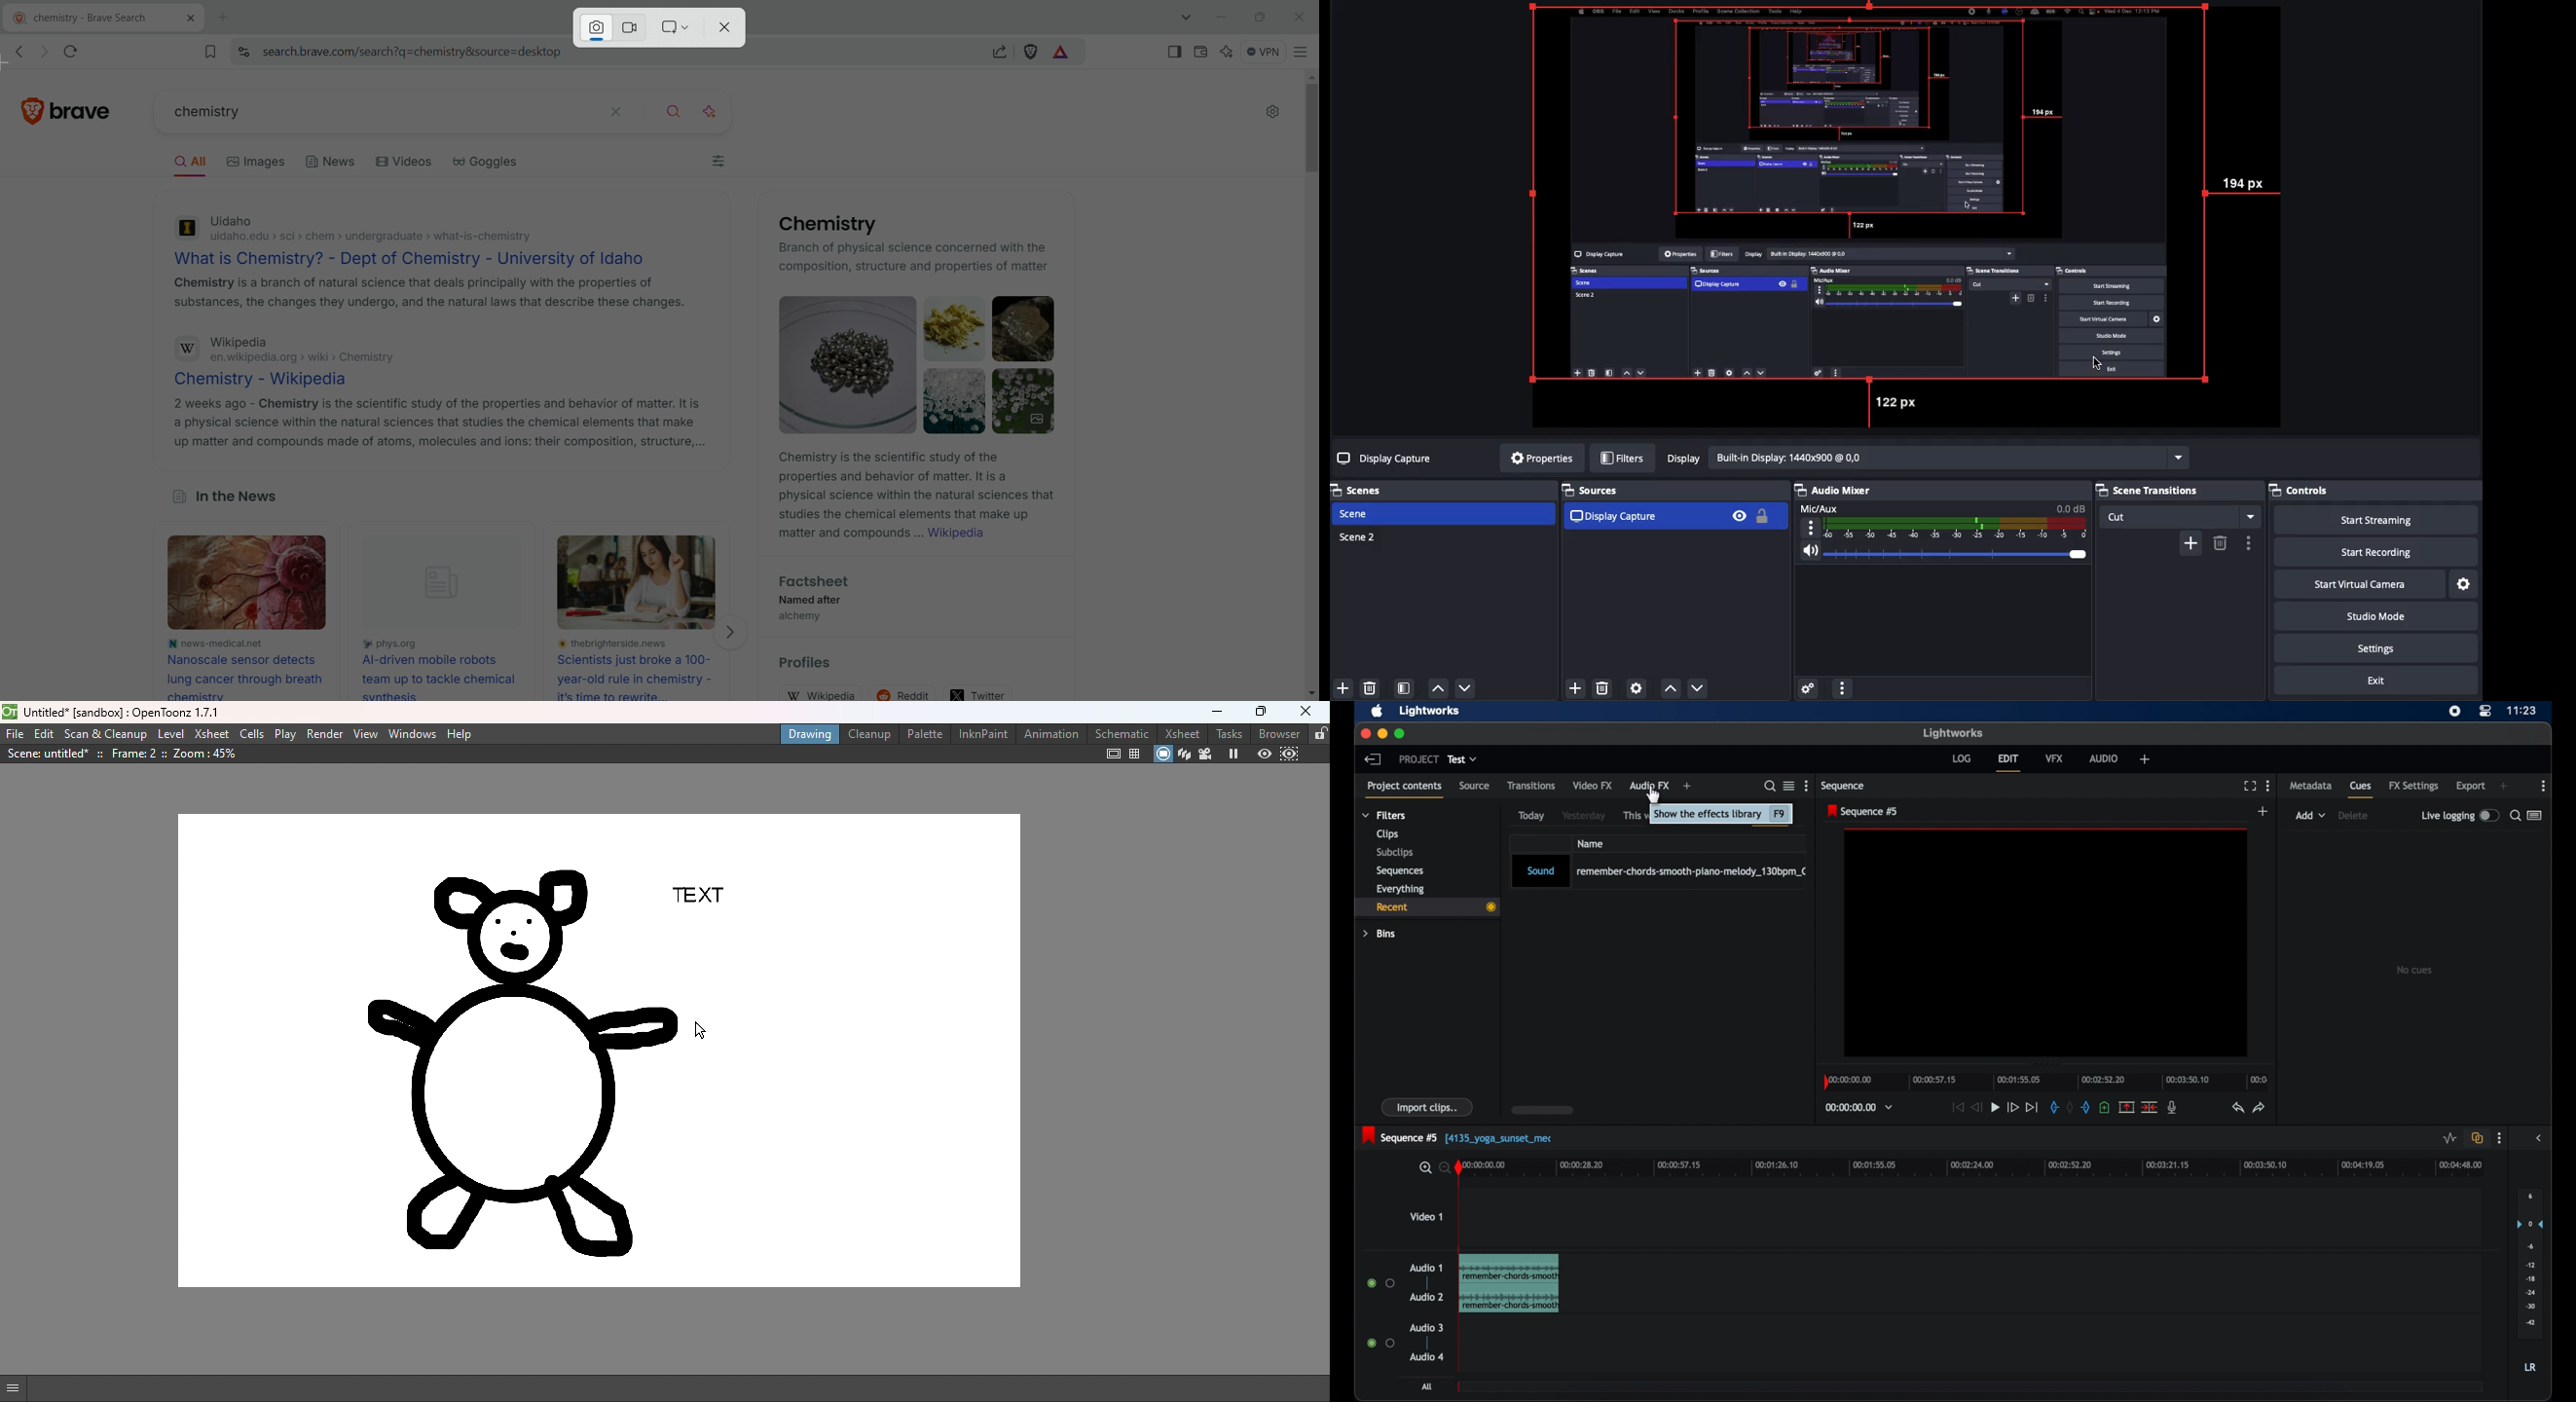  Describe the element at coordinates (1426, 1216) in the screenshot. I see `video 1` at that location.